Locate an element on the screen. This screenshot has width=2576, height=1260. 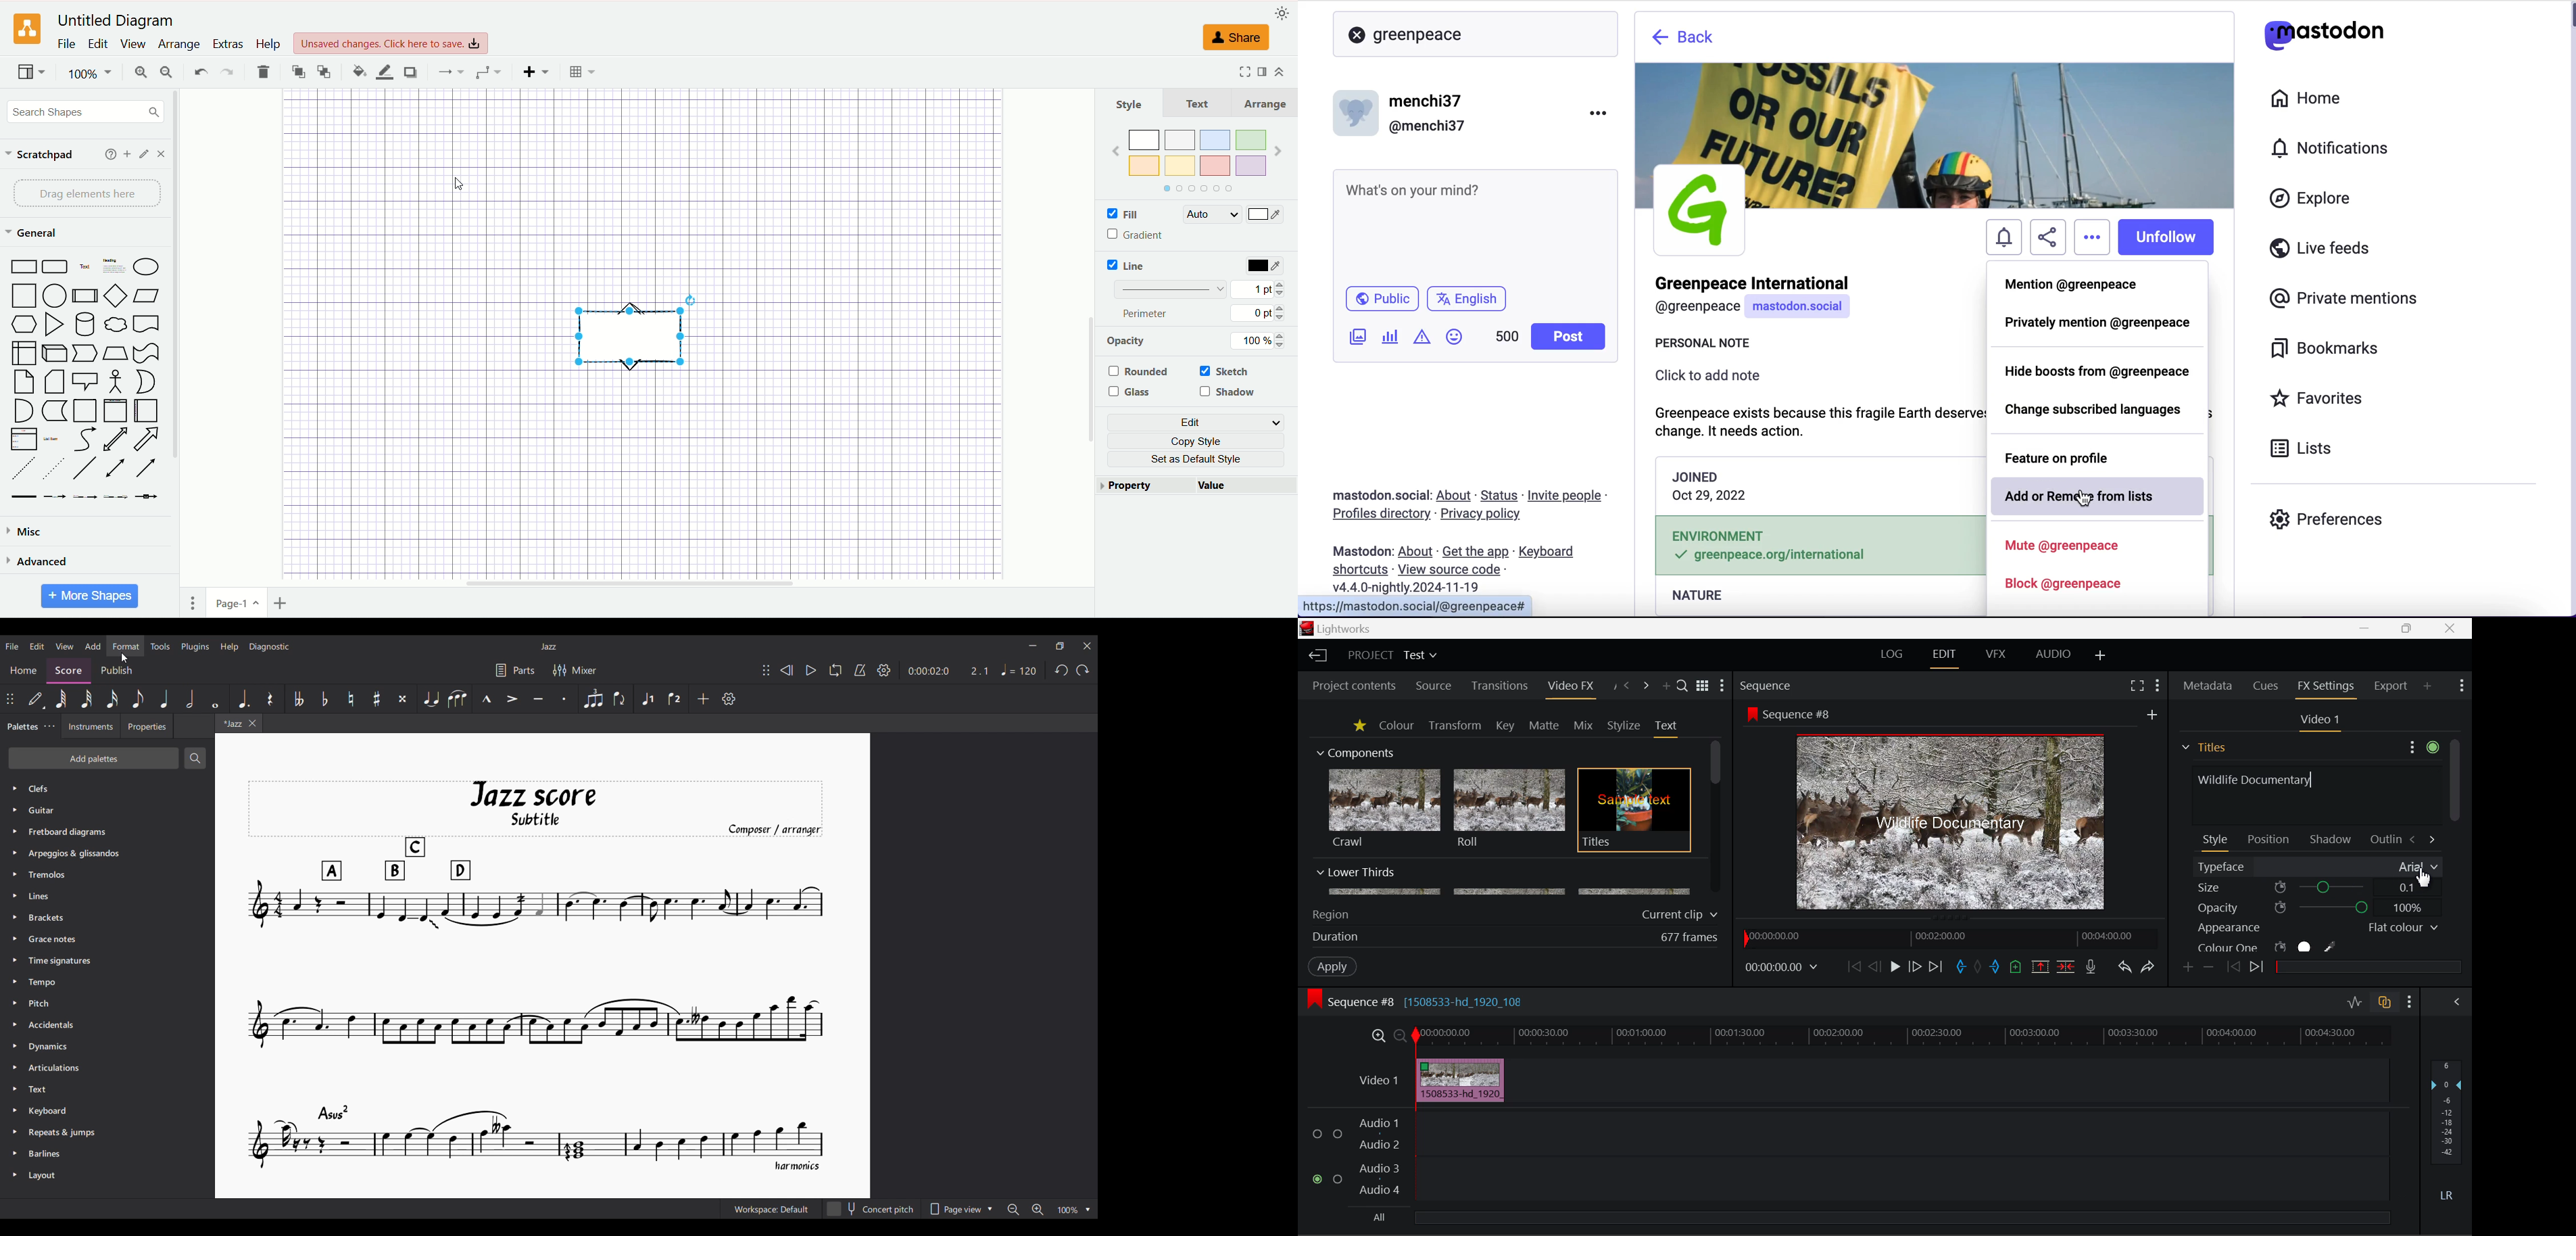
help is located at coordinates (270, 45).